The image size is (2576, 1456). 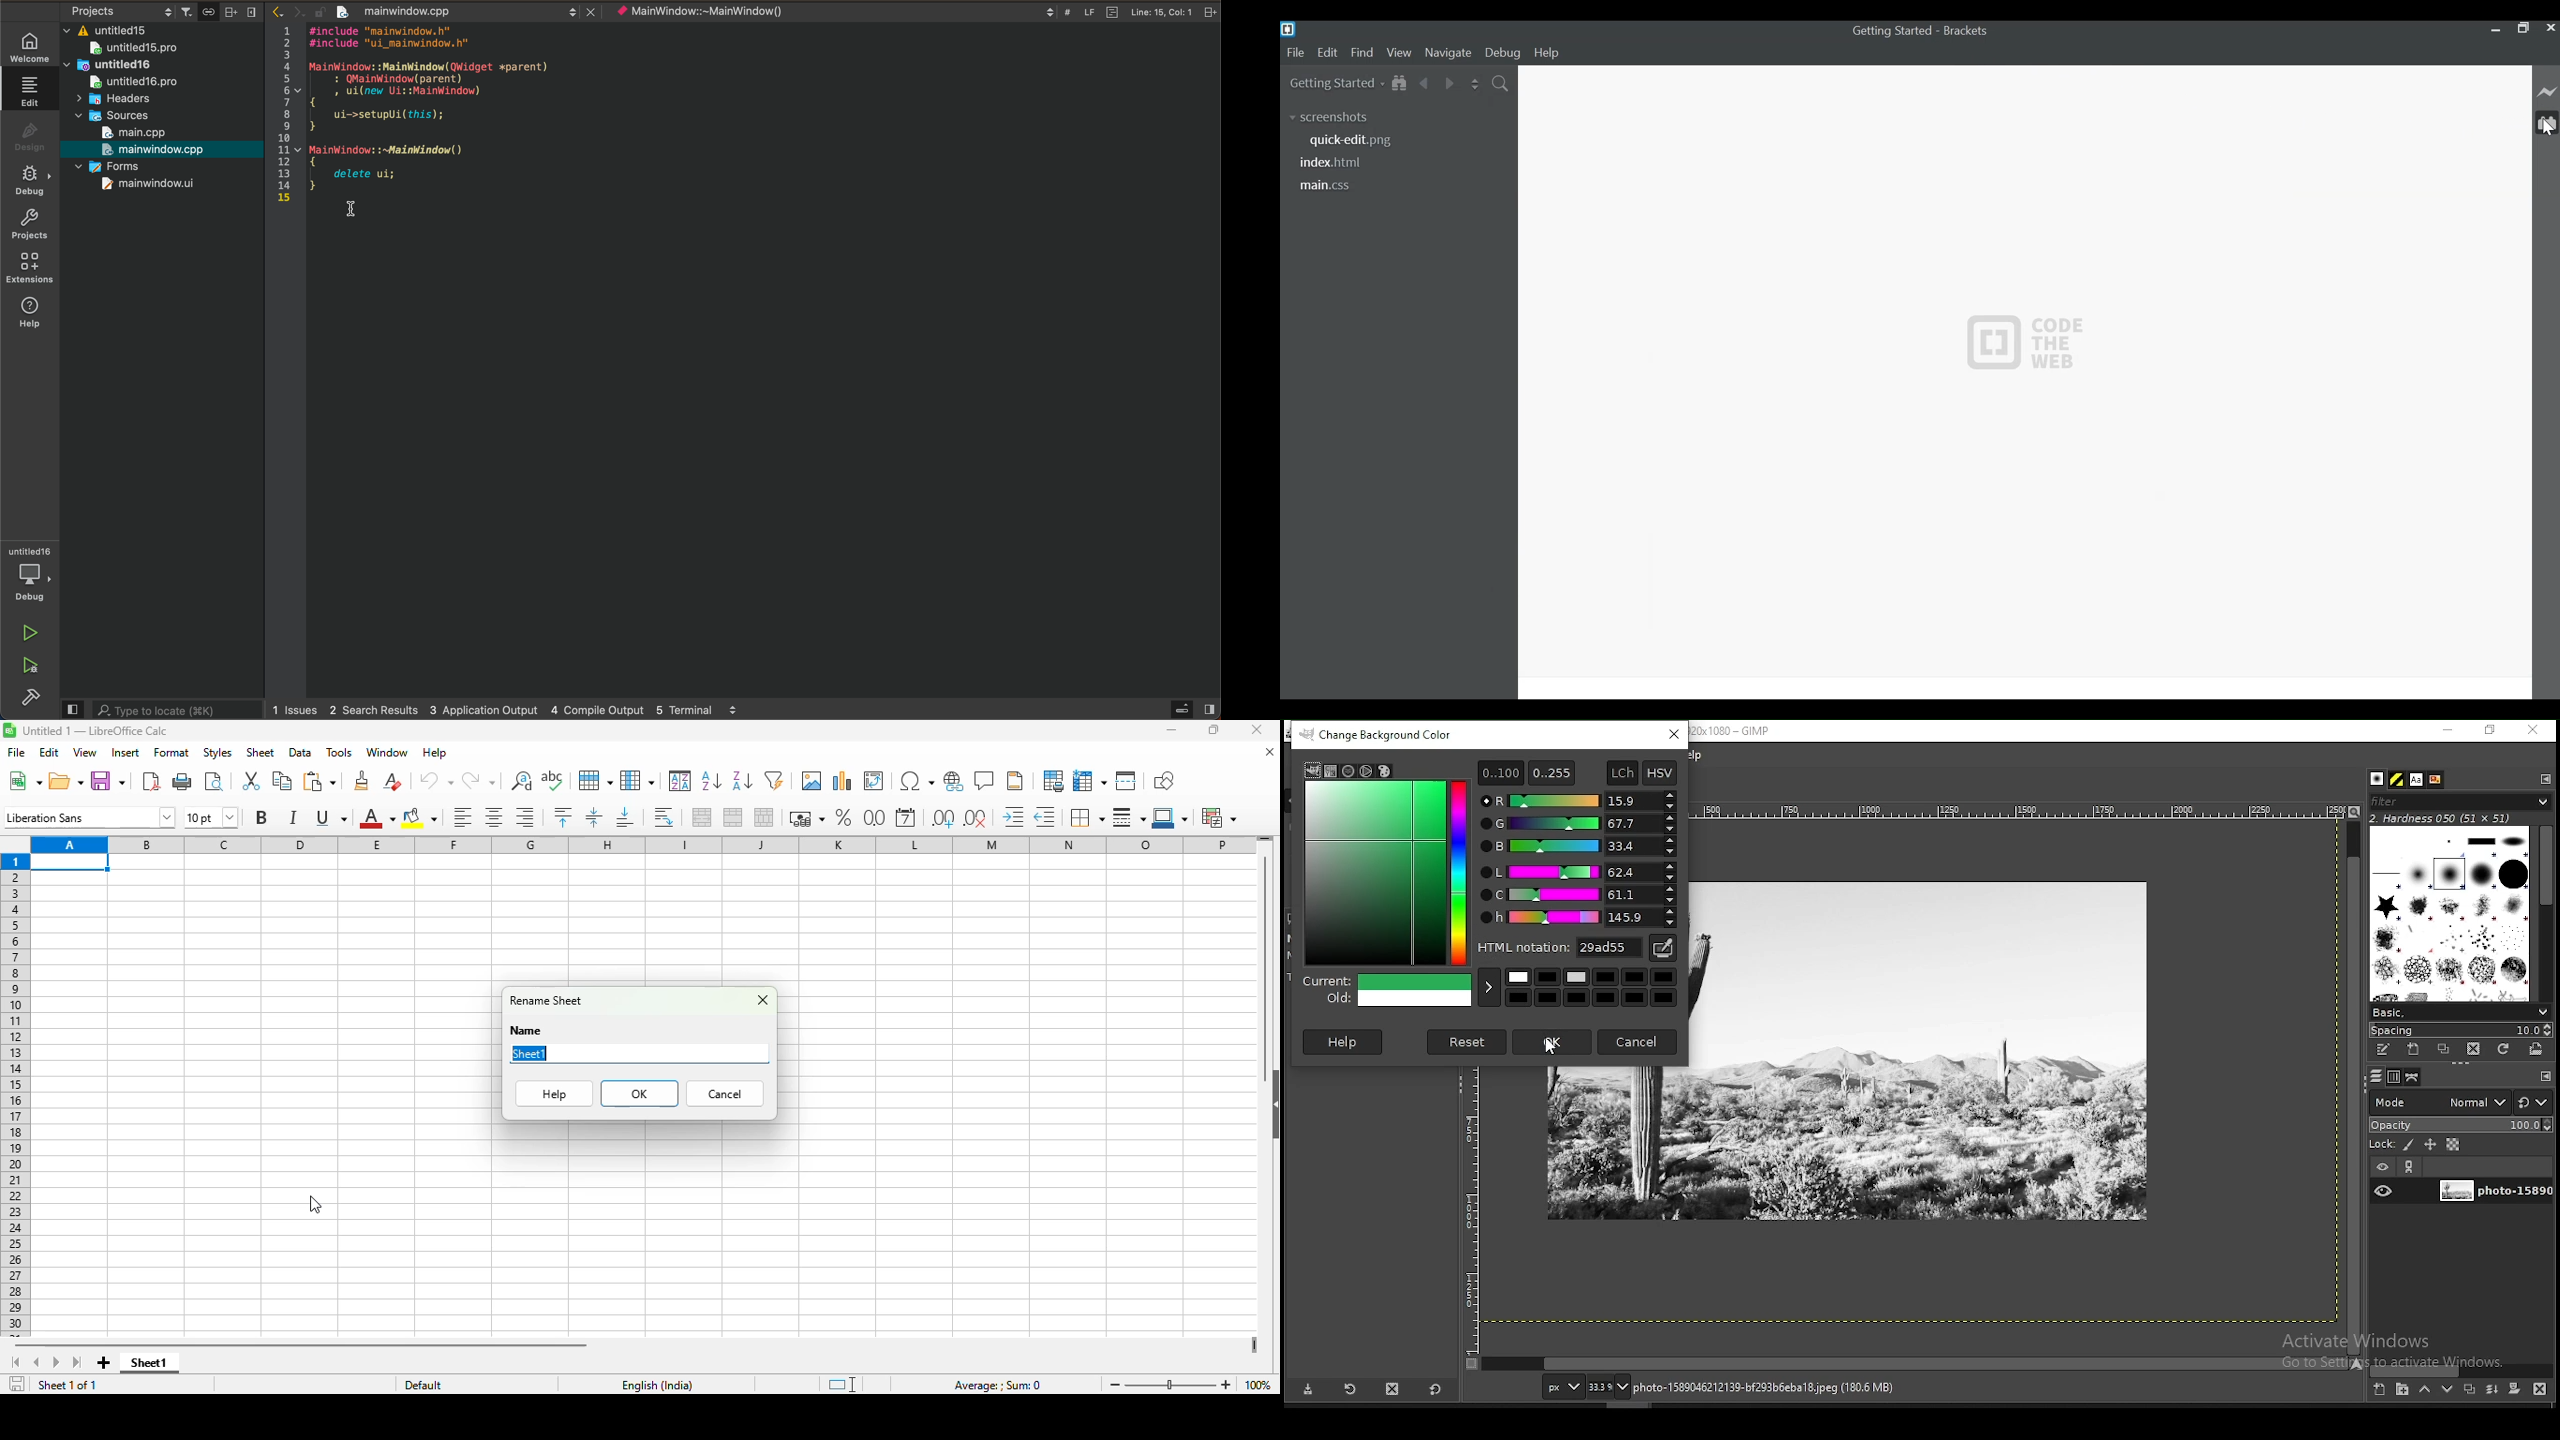 What do you see at coordinates (1012, 816) in the screenshot?
I see `increase indent` at bounding box center [1012, 816].